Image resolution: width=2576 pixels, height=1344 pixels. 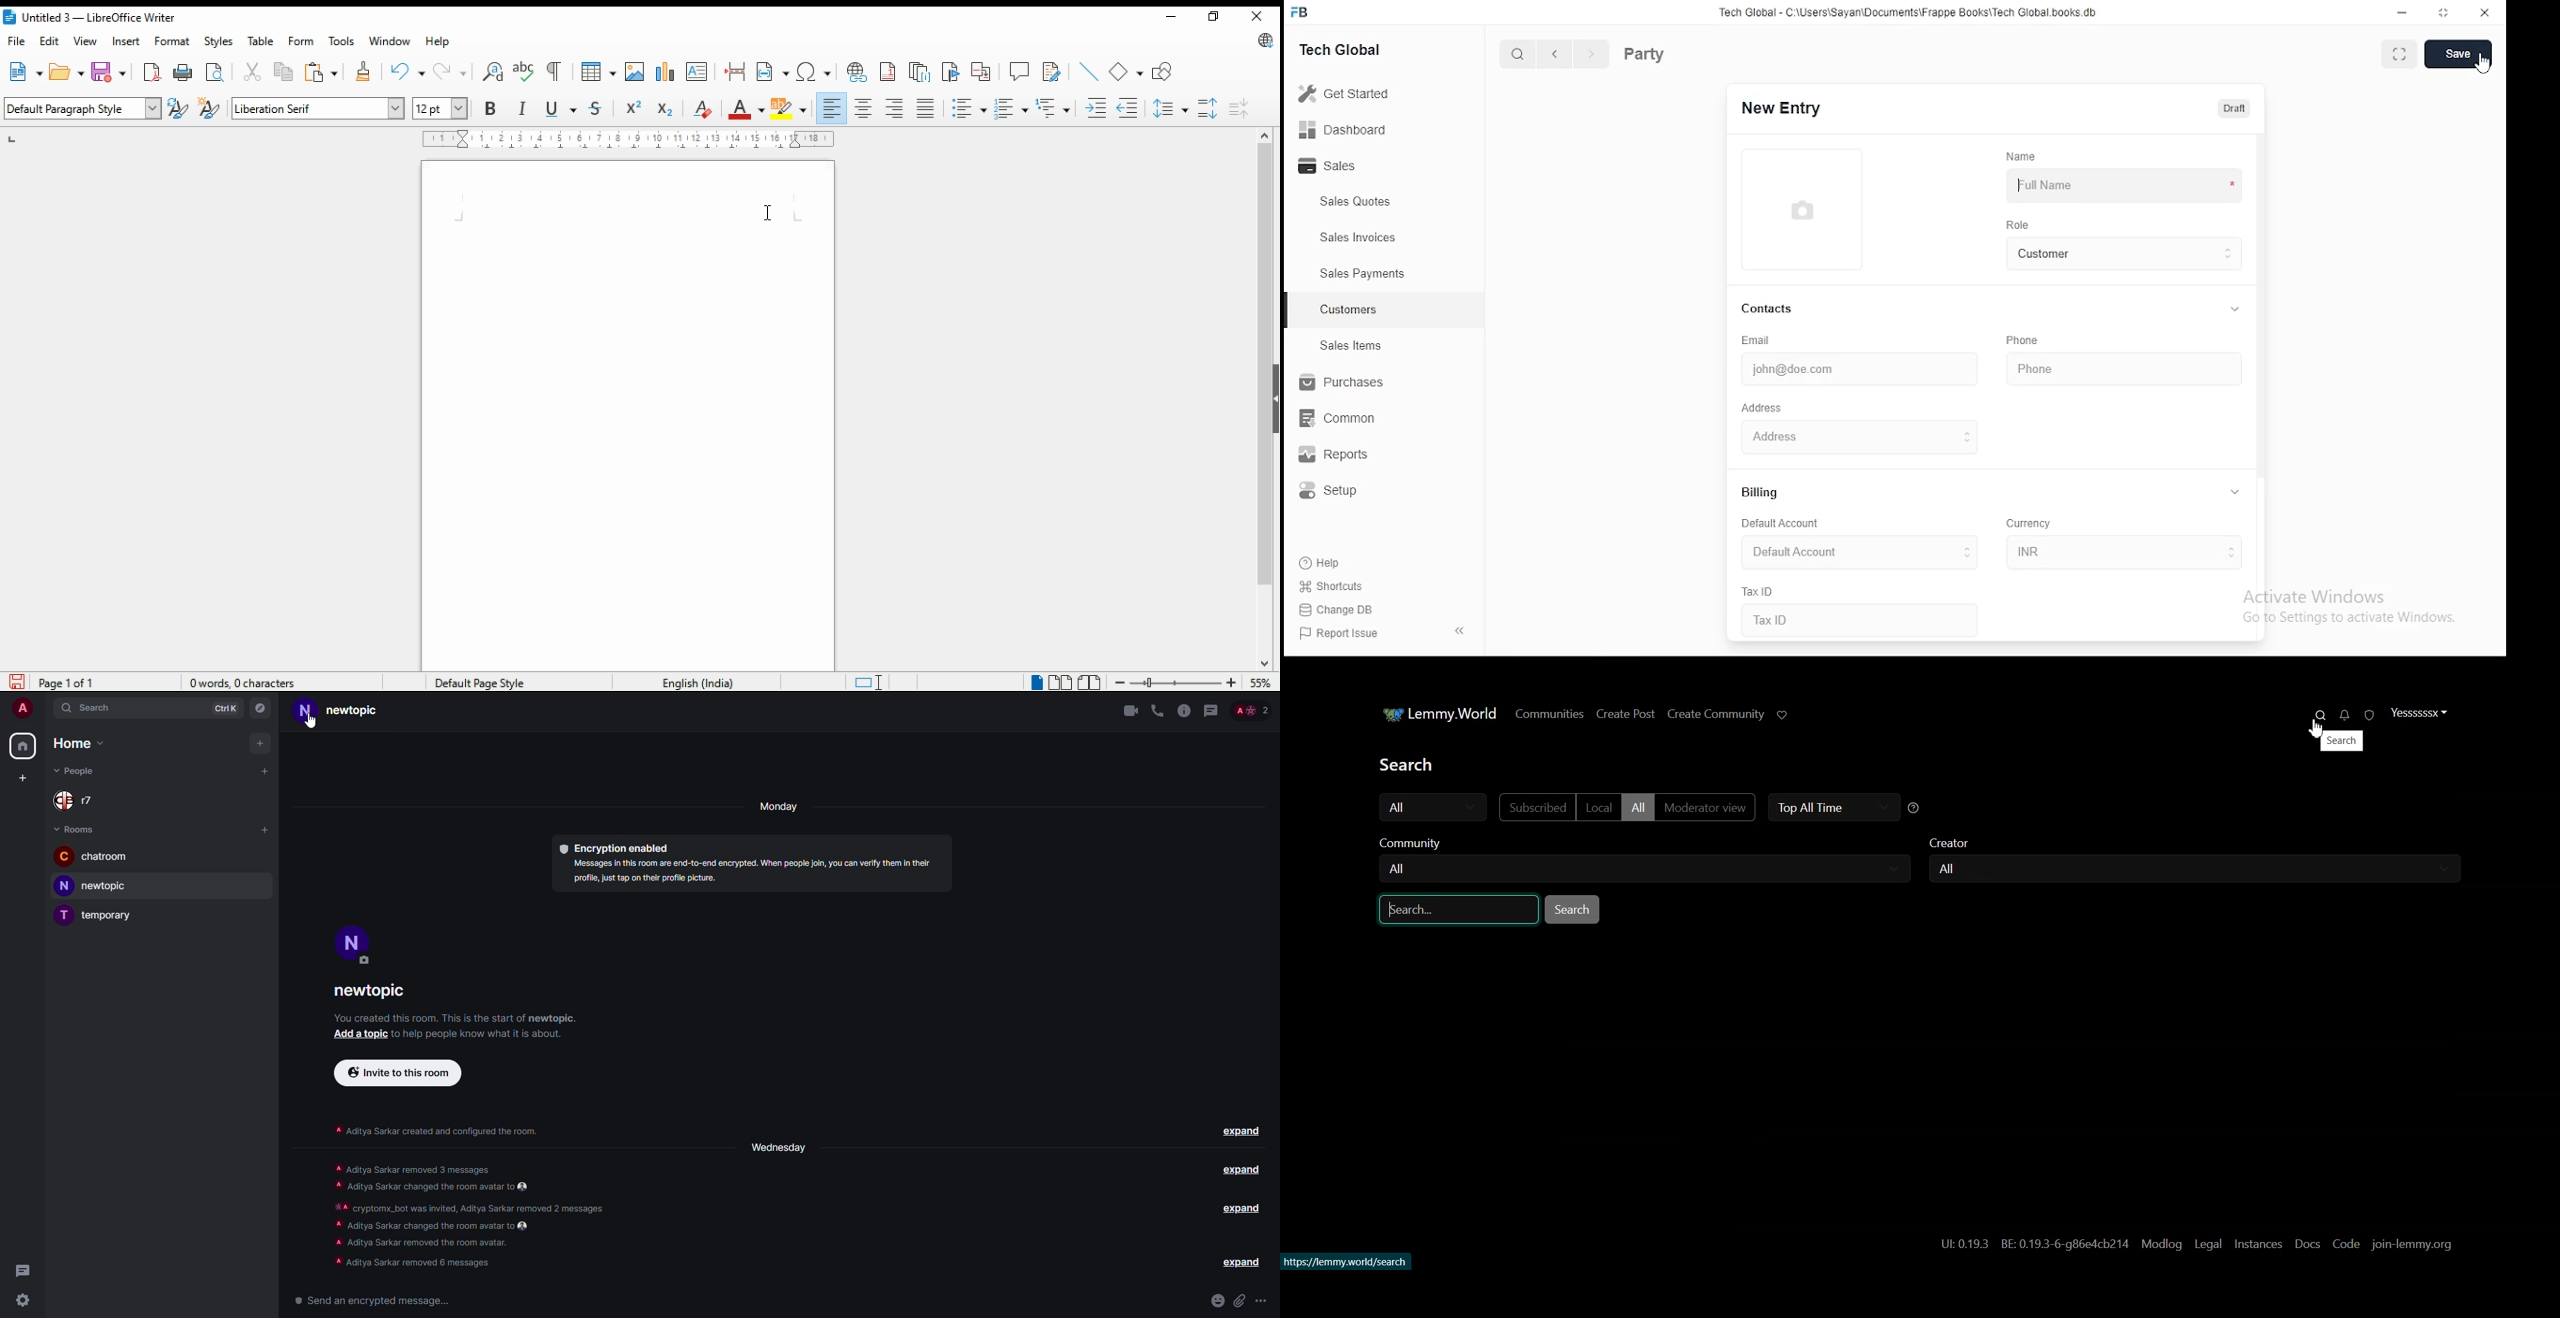 What do you see at coordinates (1173, 682) in the screenshot?
I see `zoom in/zoom out slider` at bounding box center [1173, 682].